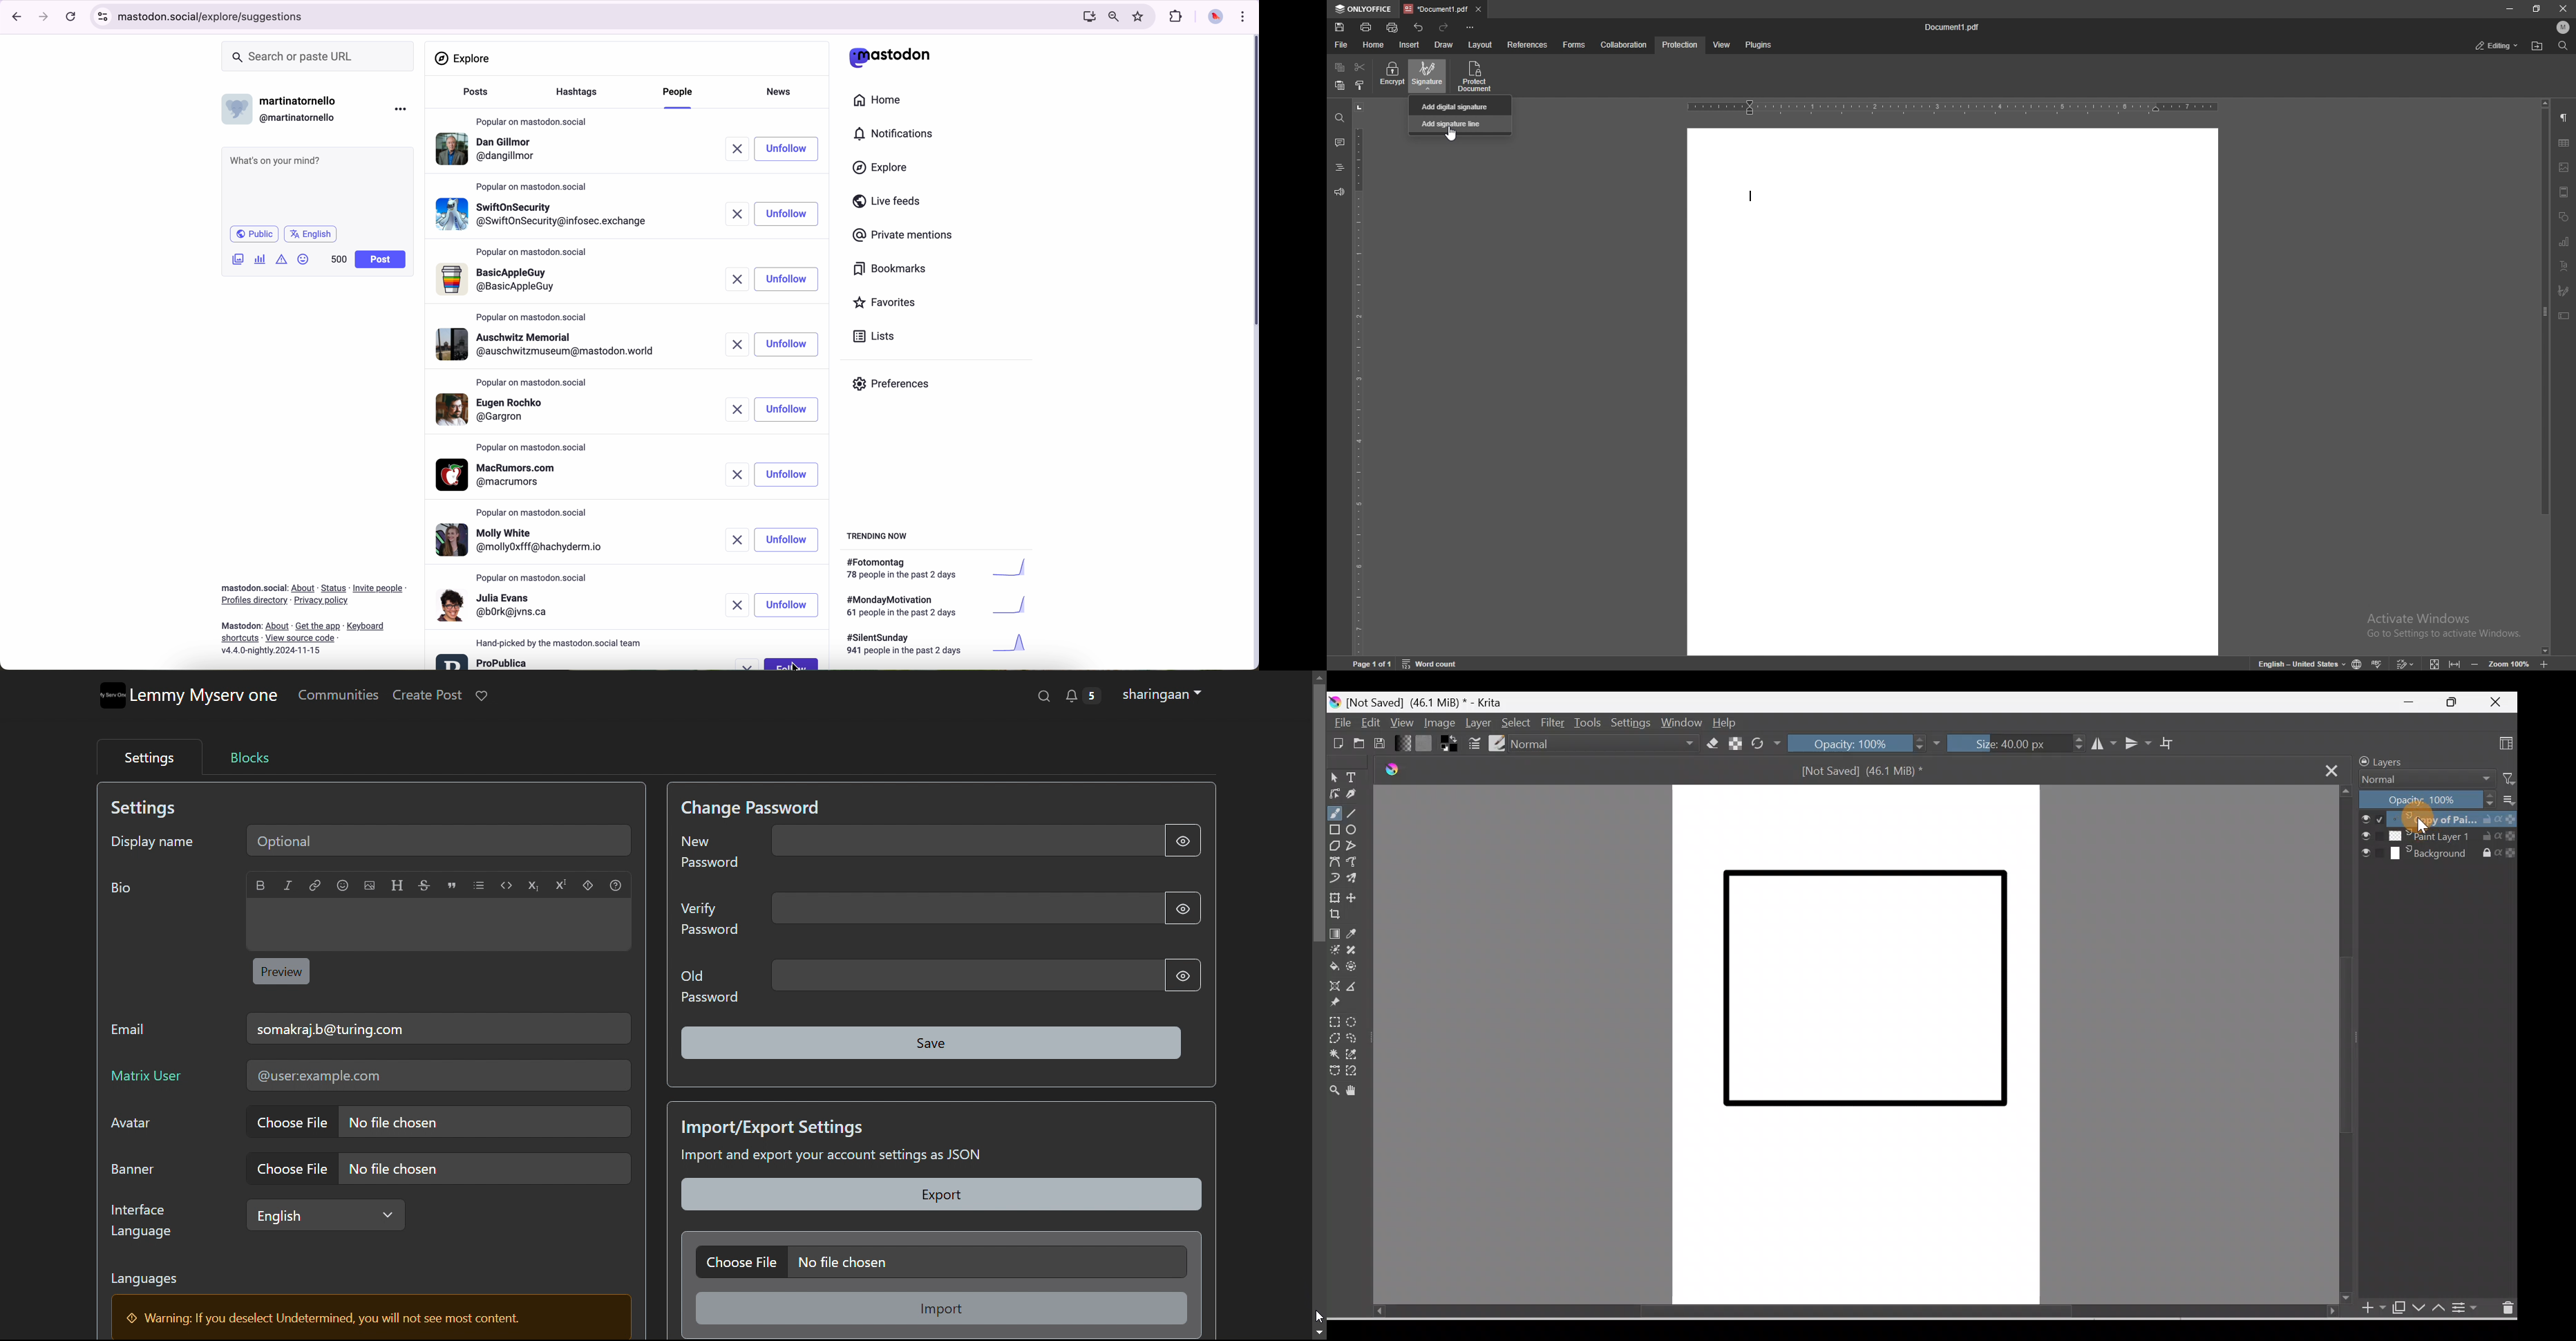  I want to click on cut, so click(1360, 68).